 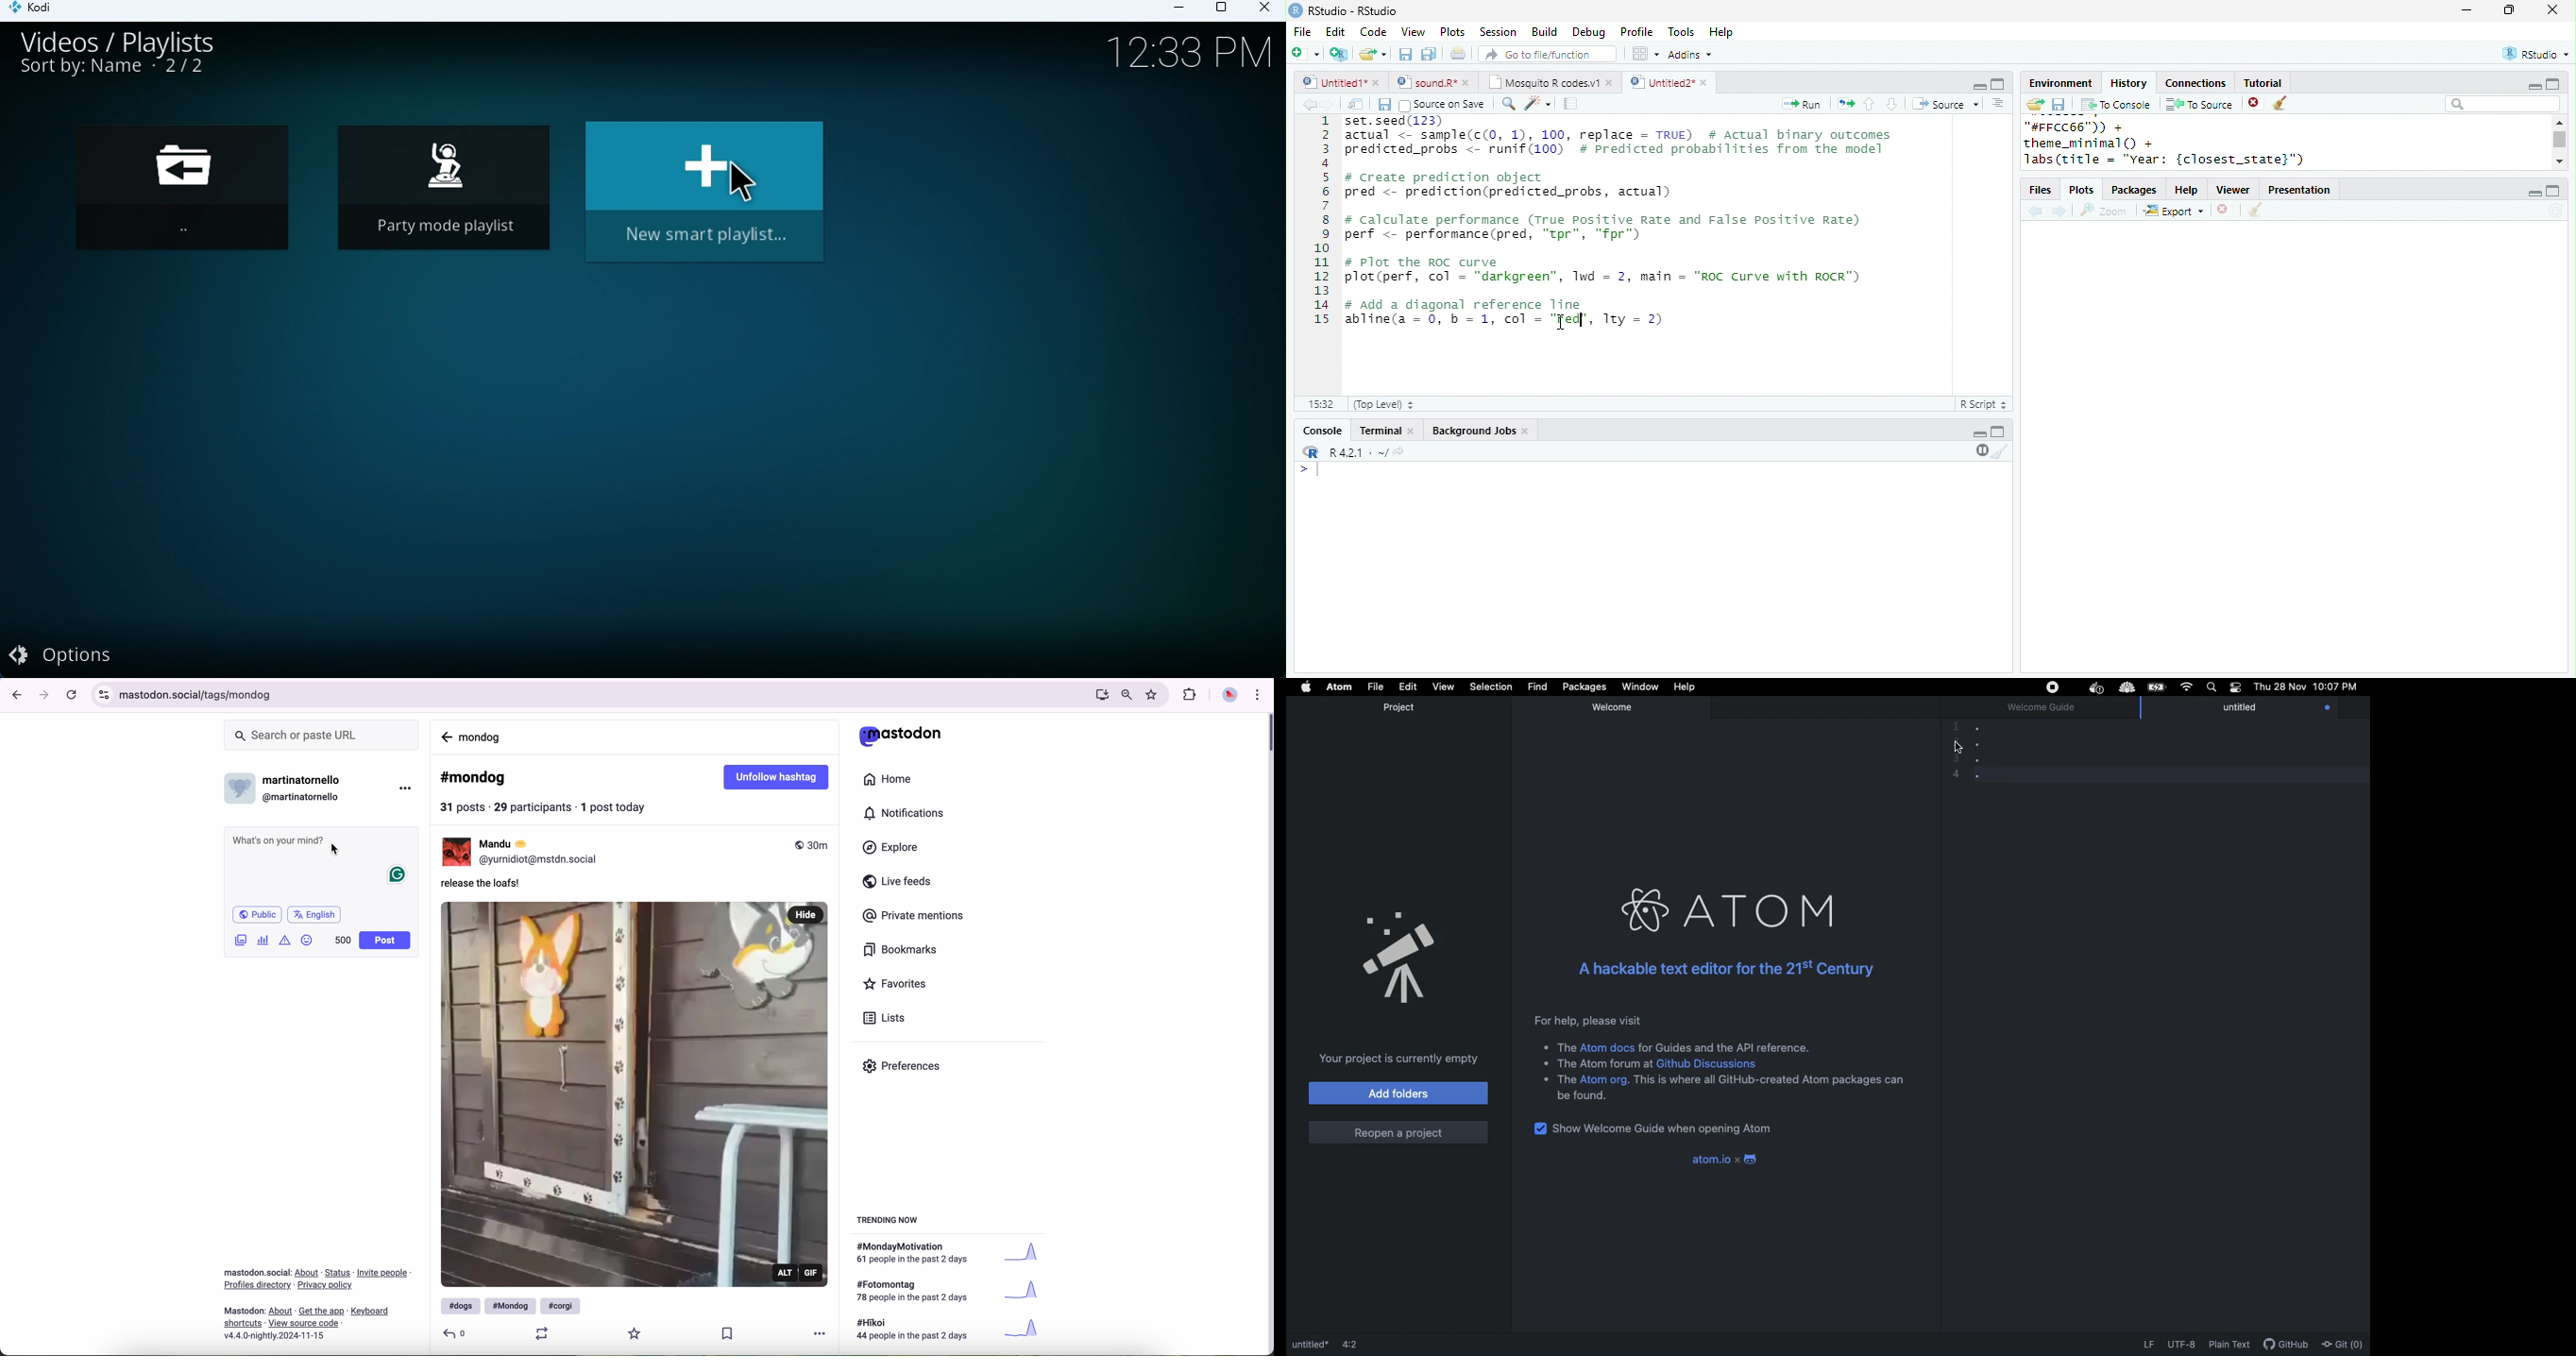 I want to click on gif, so click(x=634, y=1092).